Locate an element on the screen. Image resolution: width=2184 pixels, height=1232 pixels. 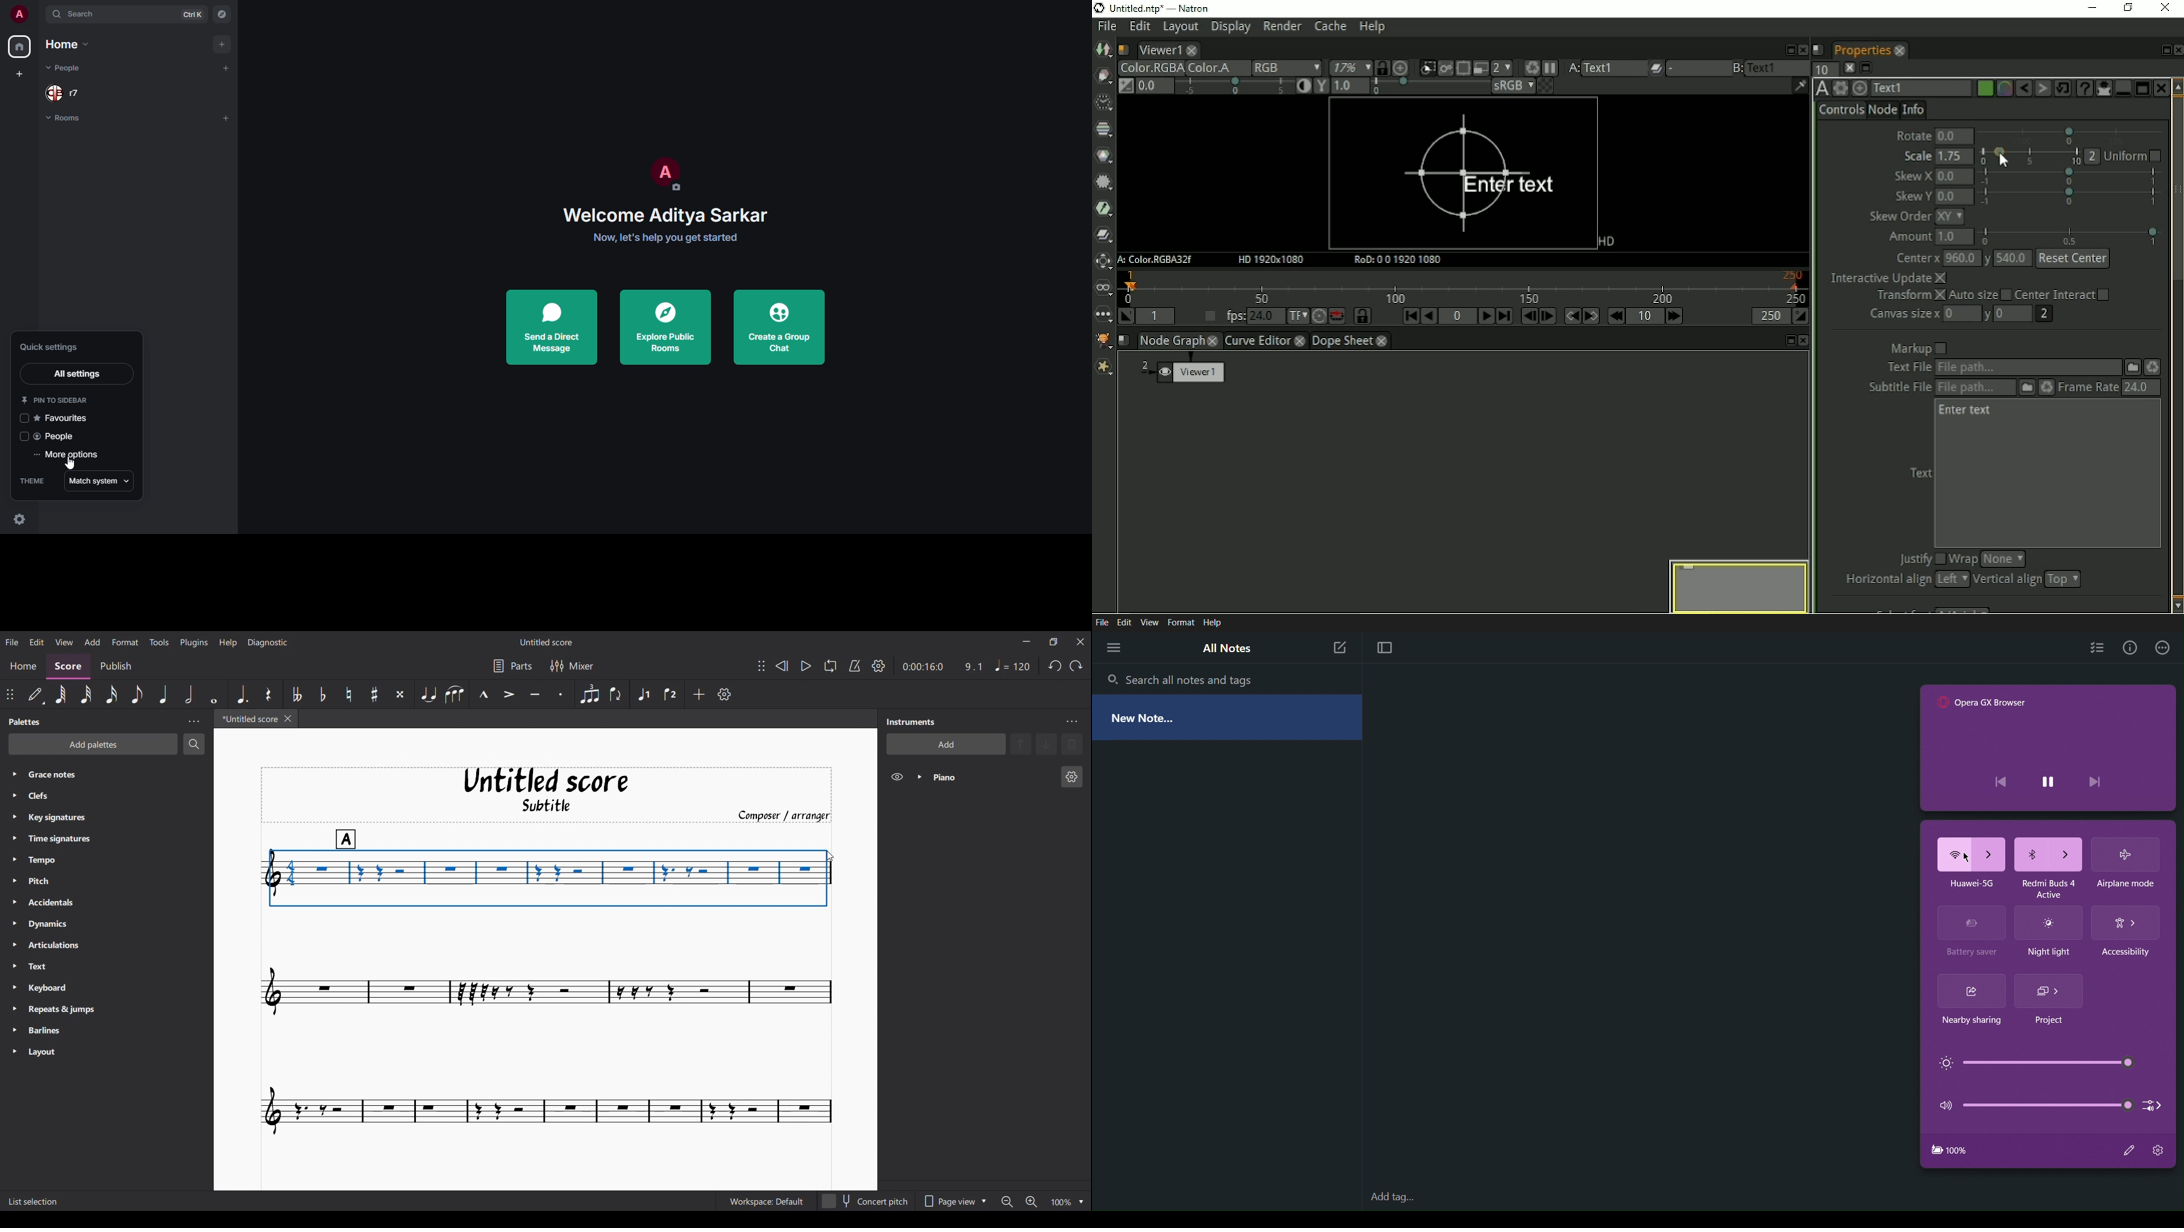
Behaviour is located at coordinates (1337, 315).